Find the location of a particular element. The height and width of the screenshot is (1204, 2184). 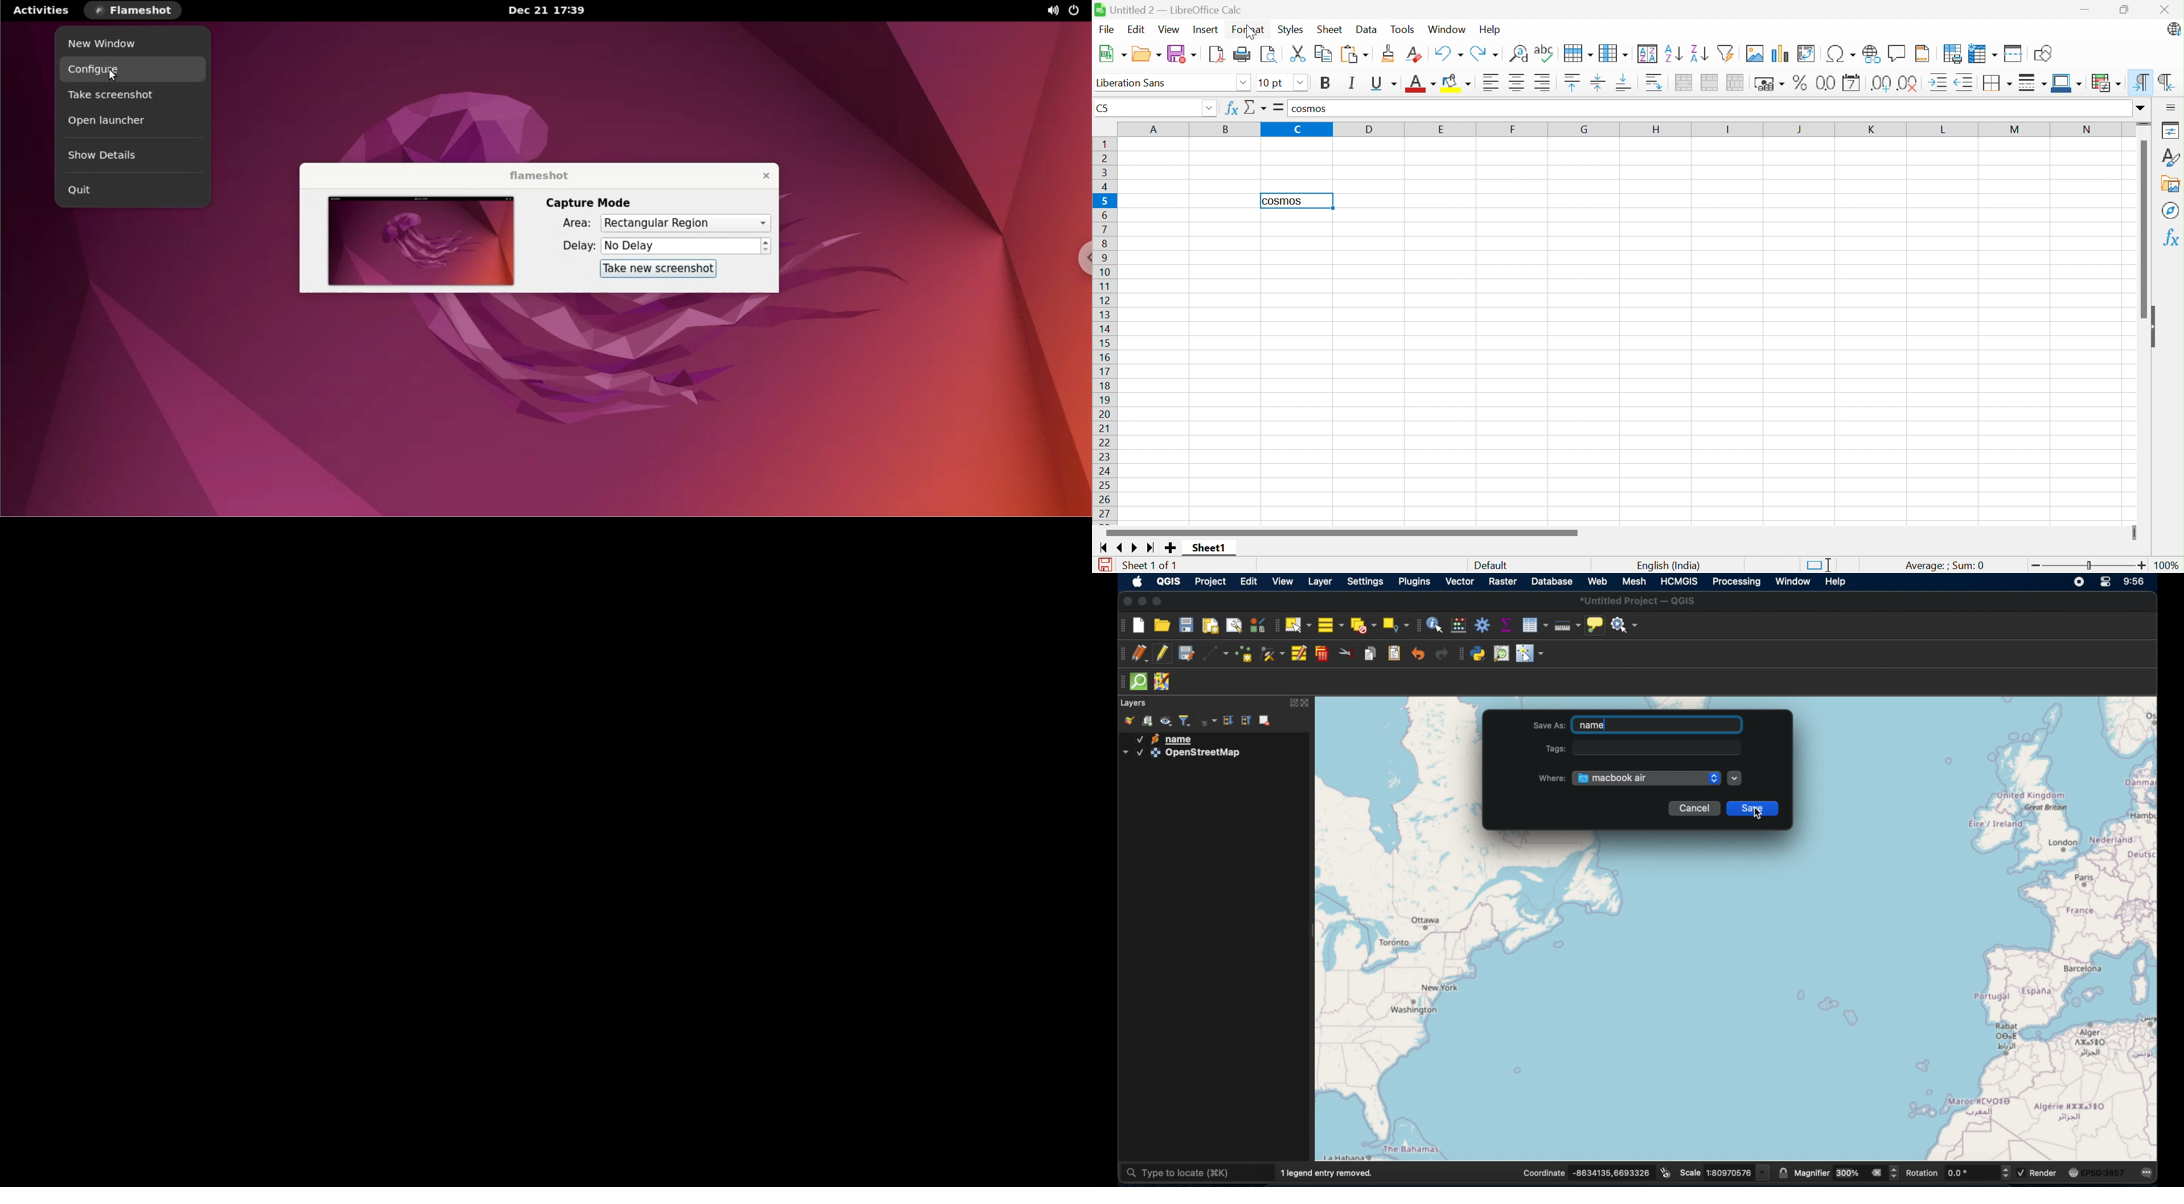

delay: is located at coordinates (568, 247).